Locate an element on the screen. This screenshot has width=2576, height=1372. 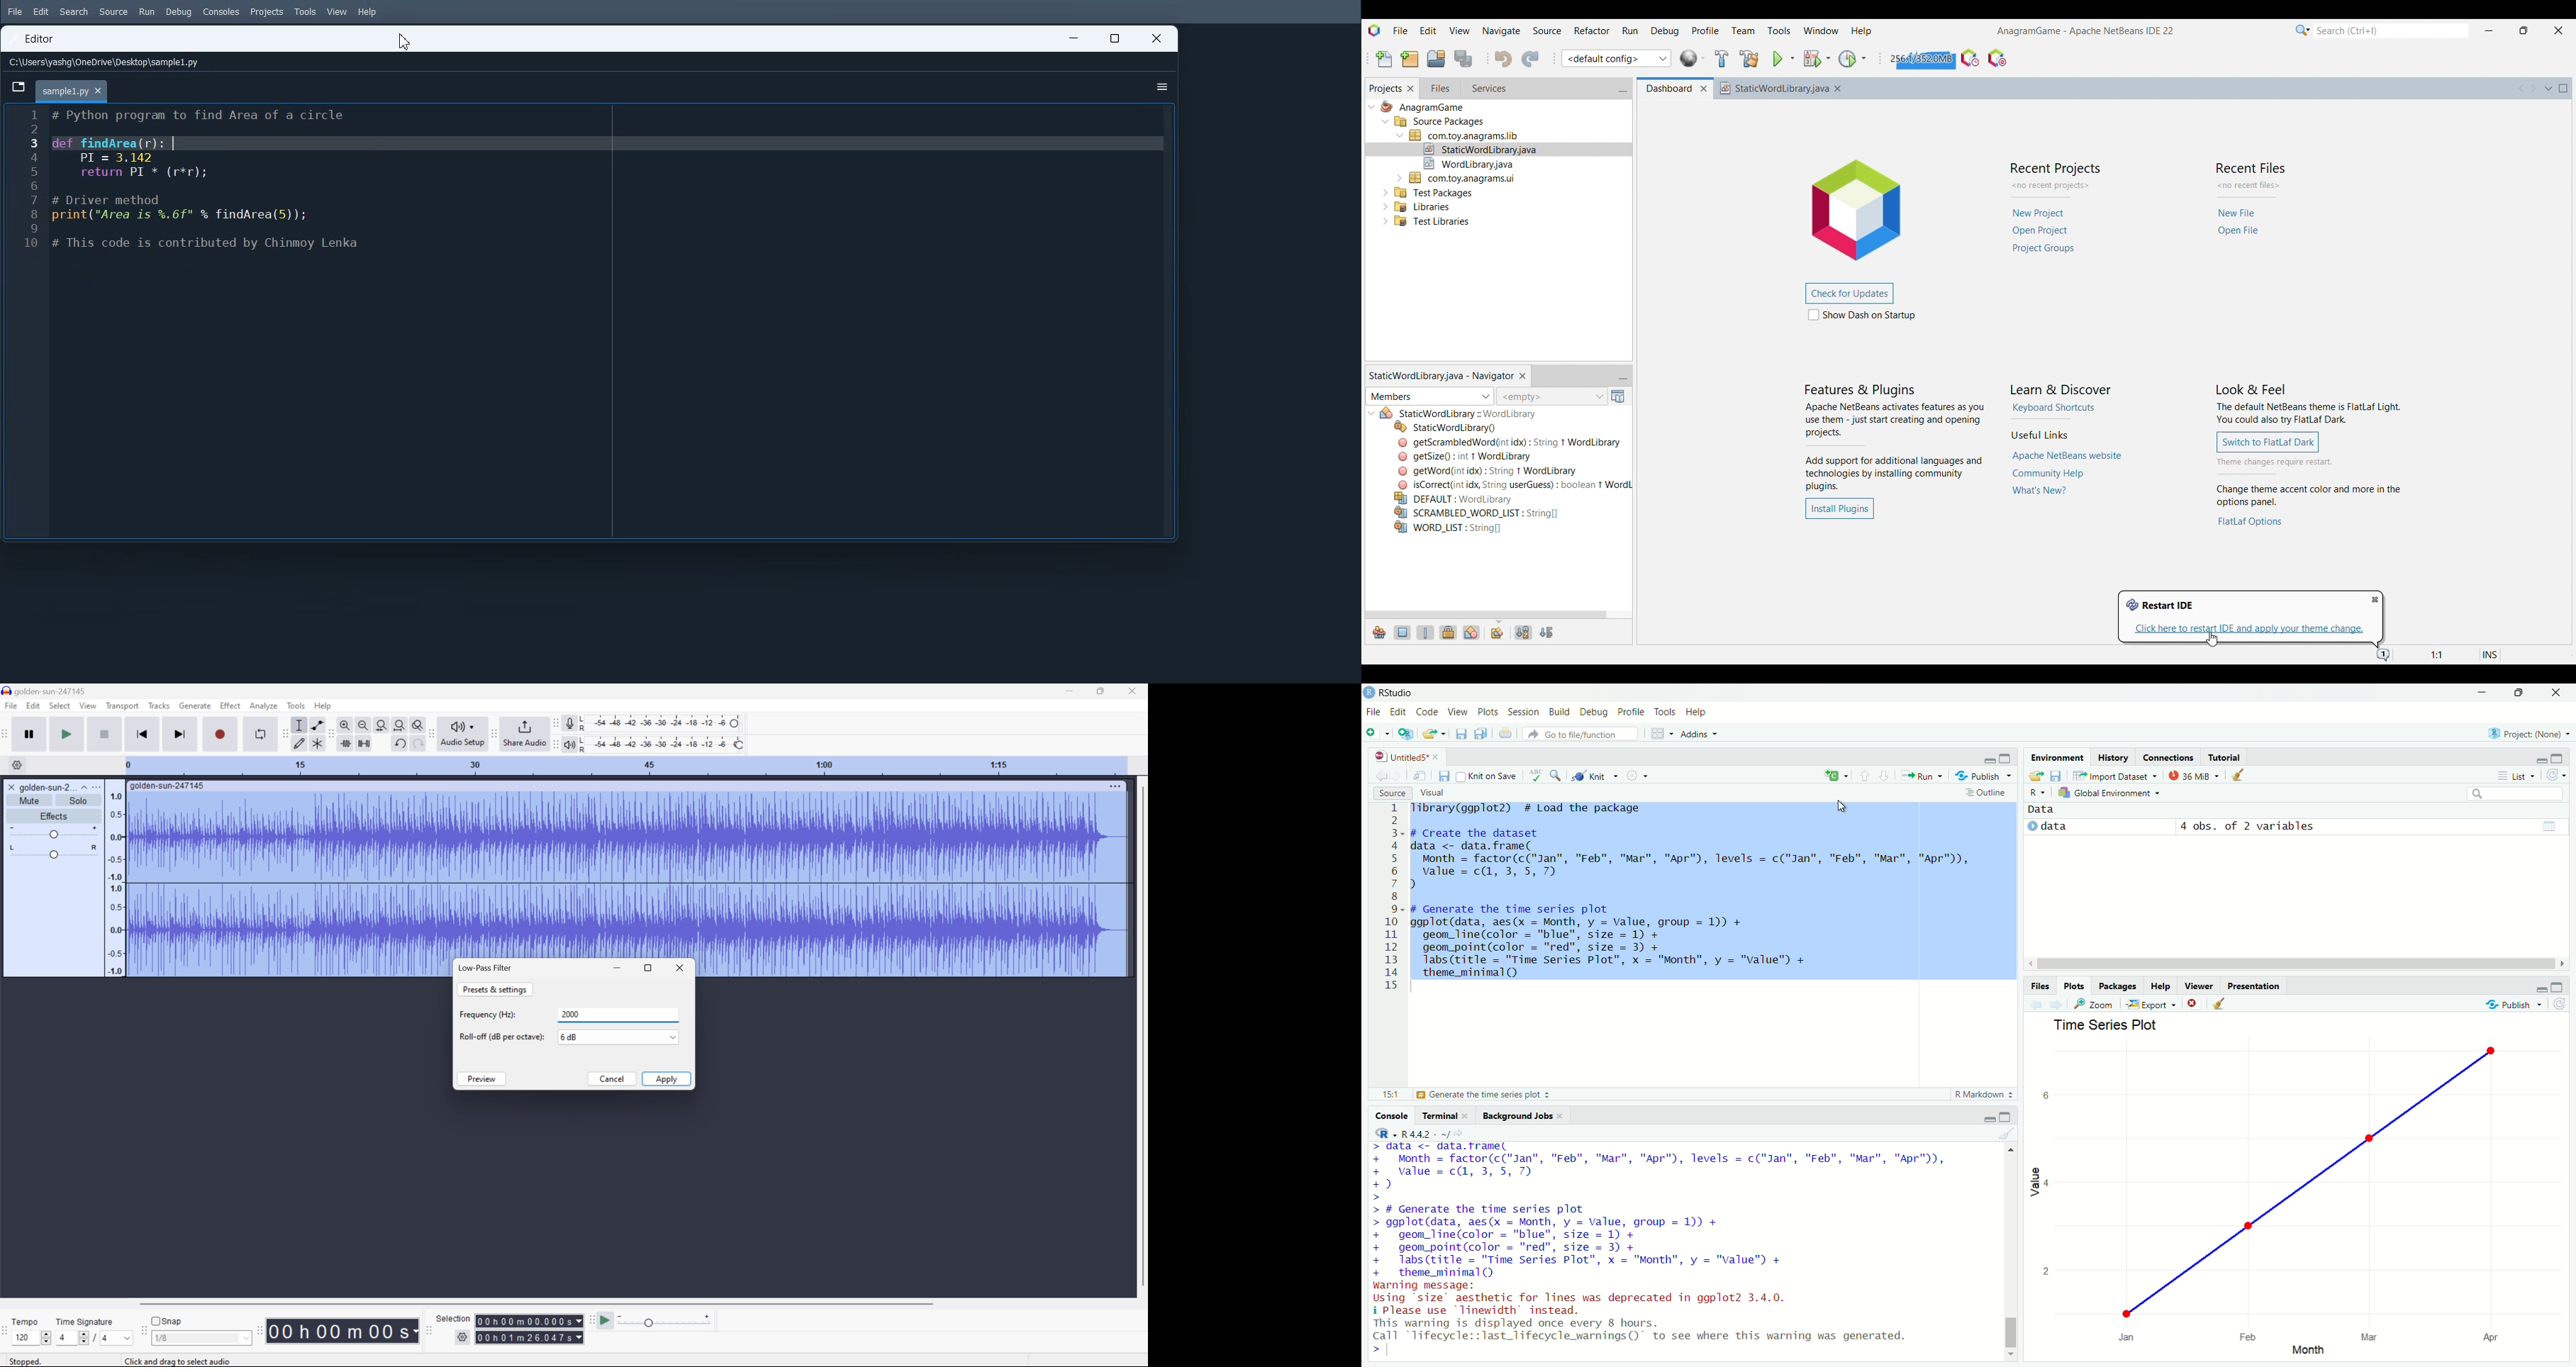
maximize is located at coordinates (2006, 1117).